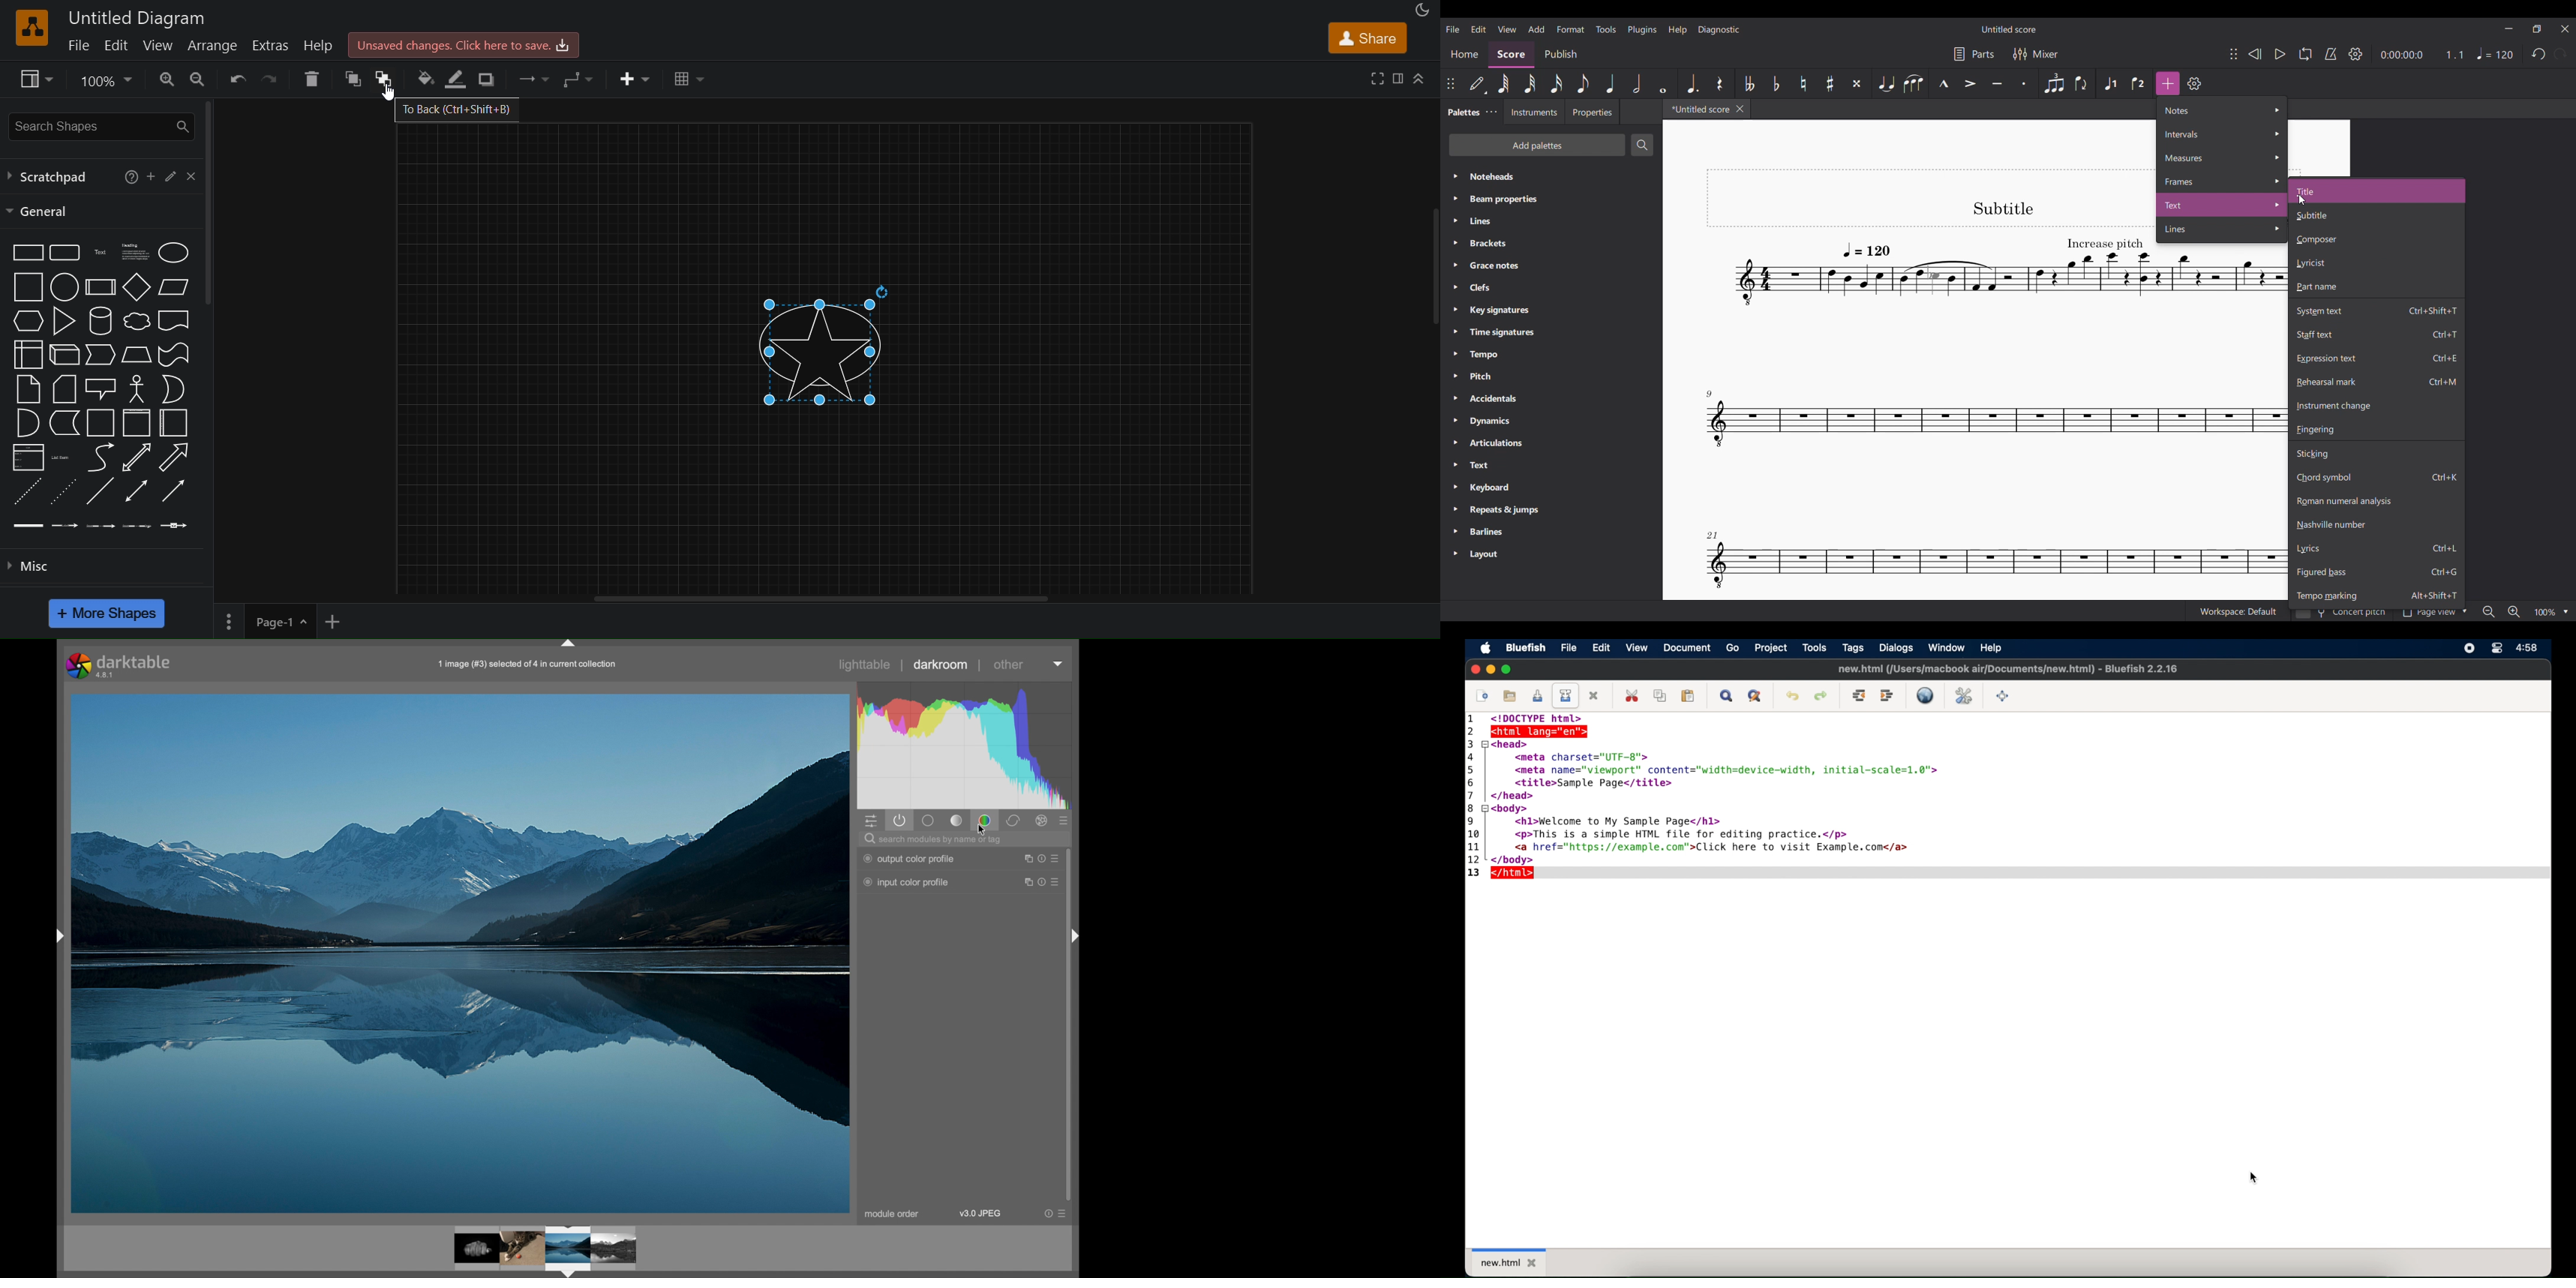 Image resolution: width=2576 pixels, height=1288 pixels. I want to click on untitled 0.html, so click(1522, 1261).